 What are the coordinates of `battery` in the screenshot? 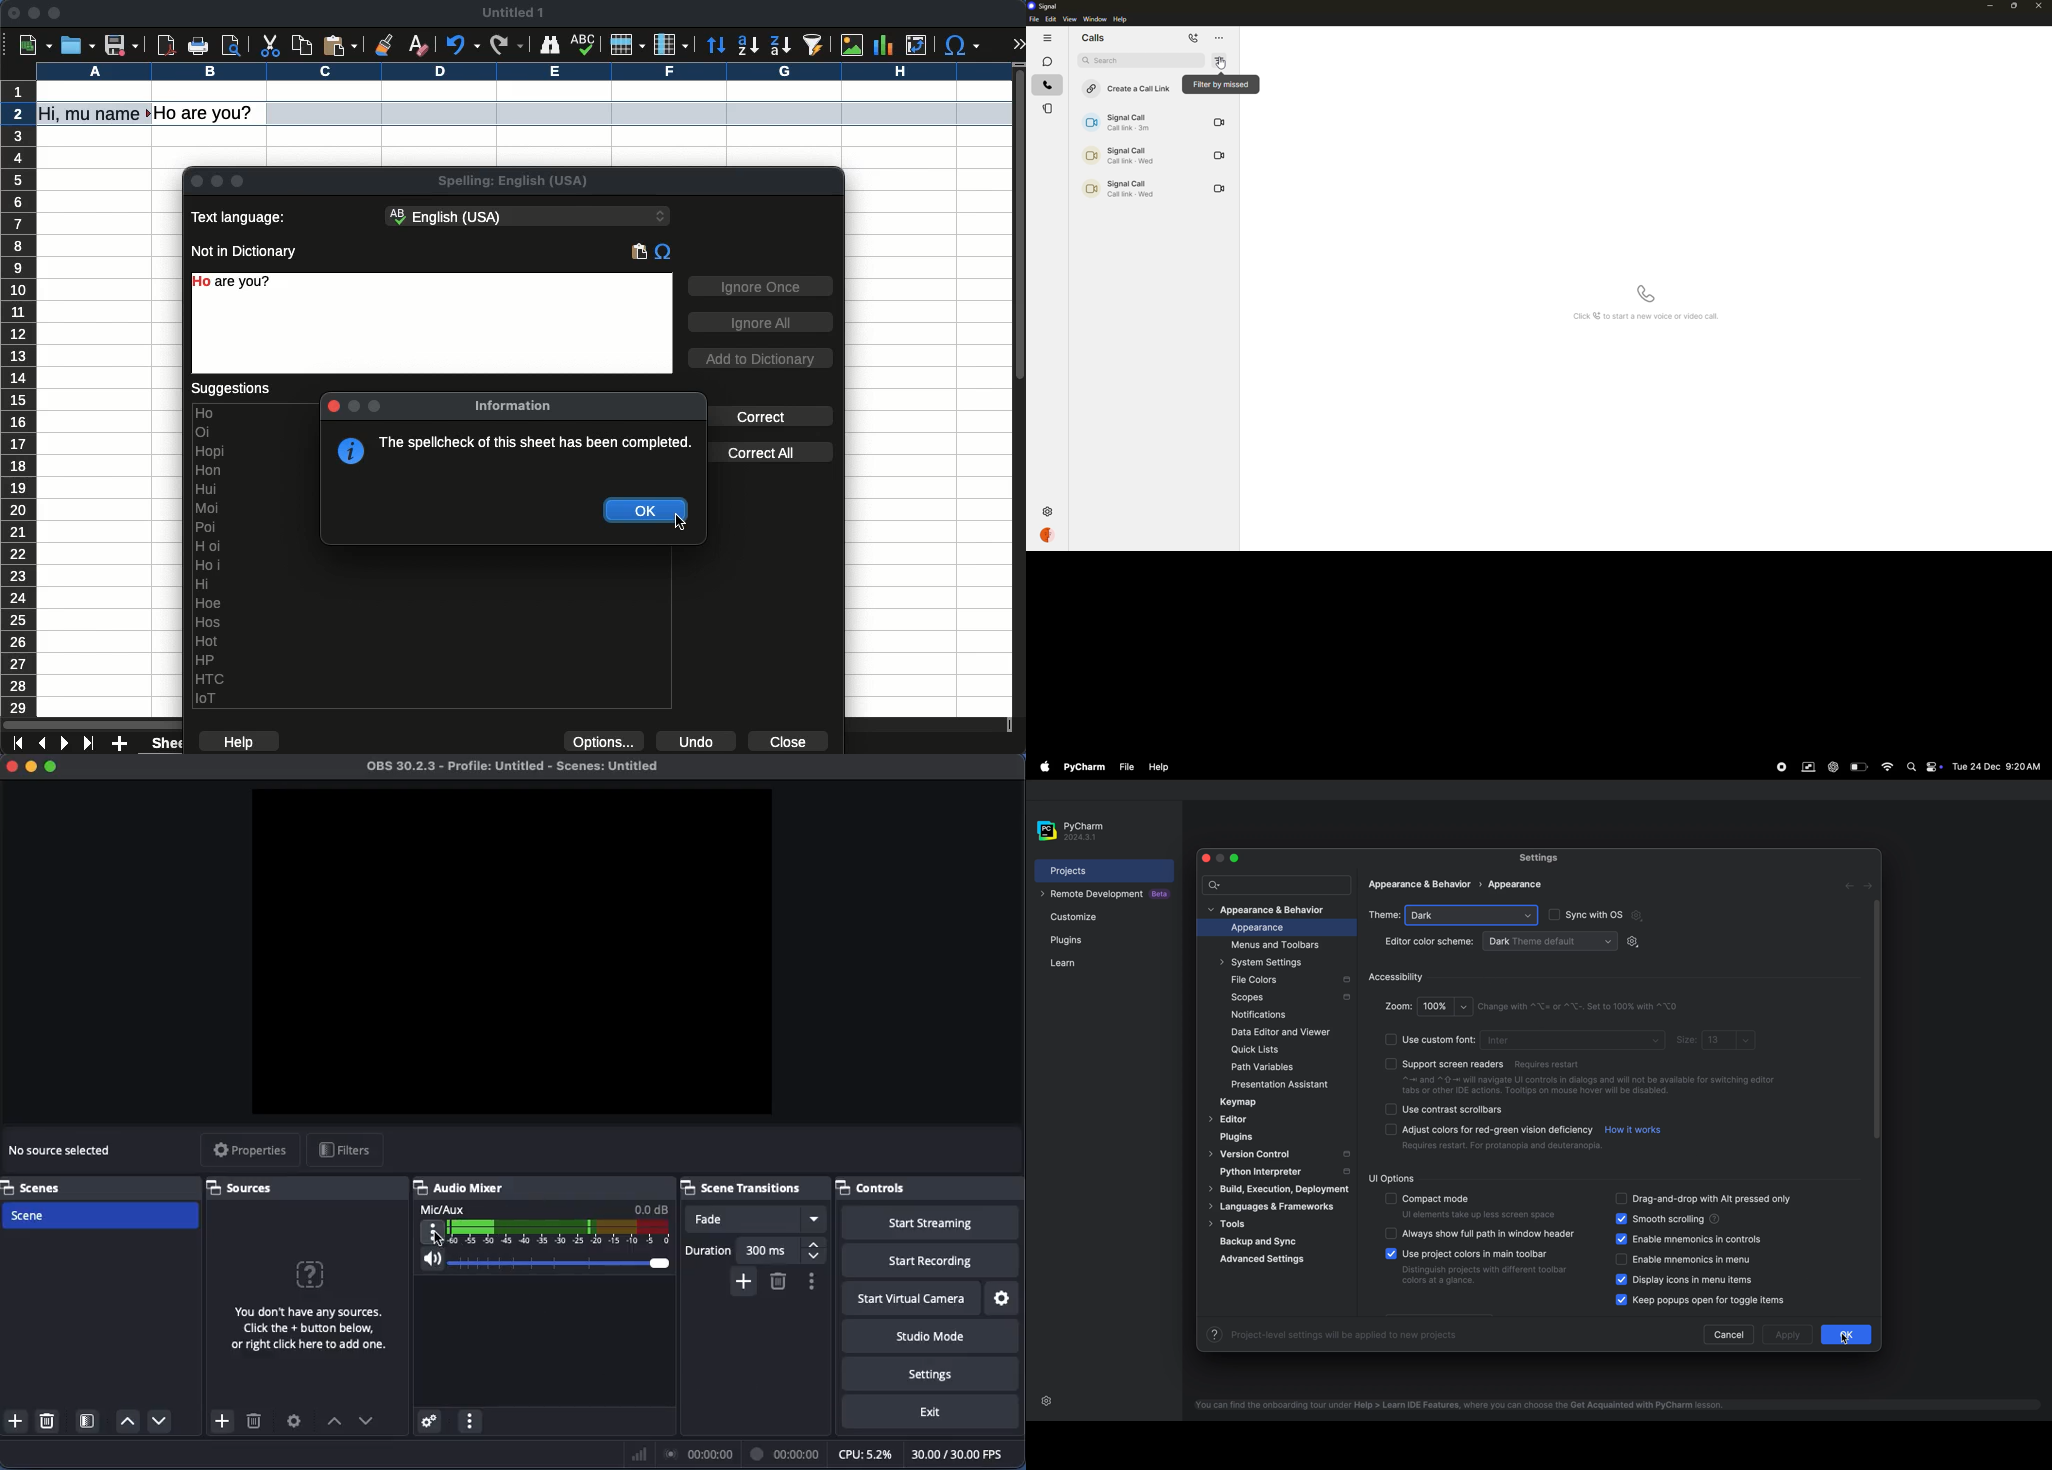 It's located at (1859, 767).